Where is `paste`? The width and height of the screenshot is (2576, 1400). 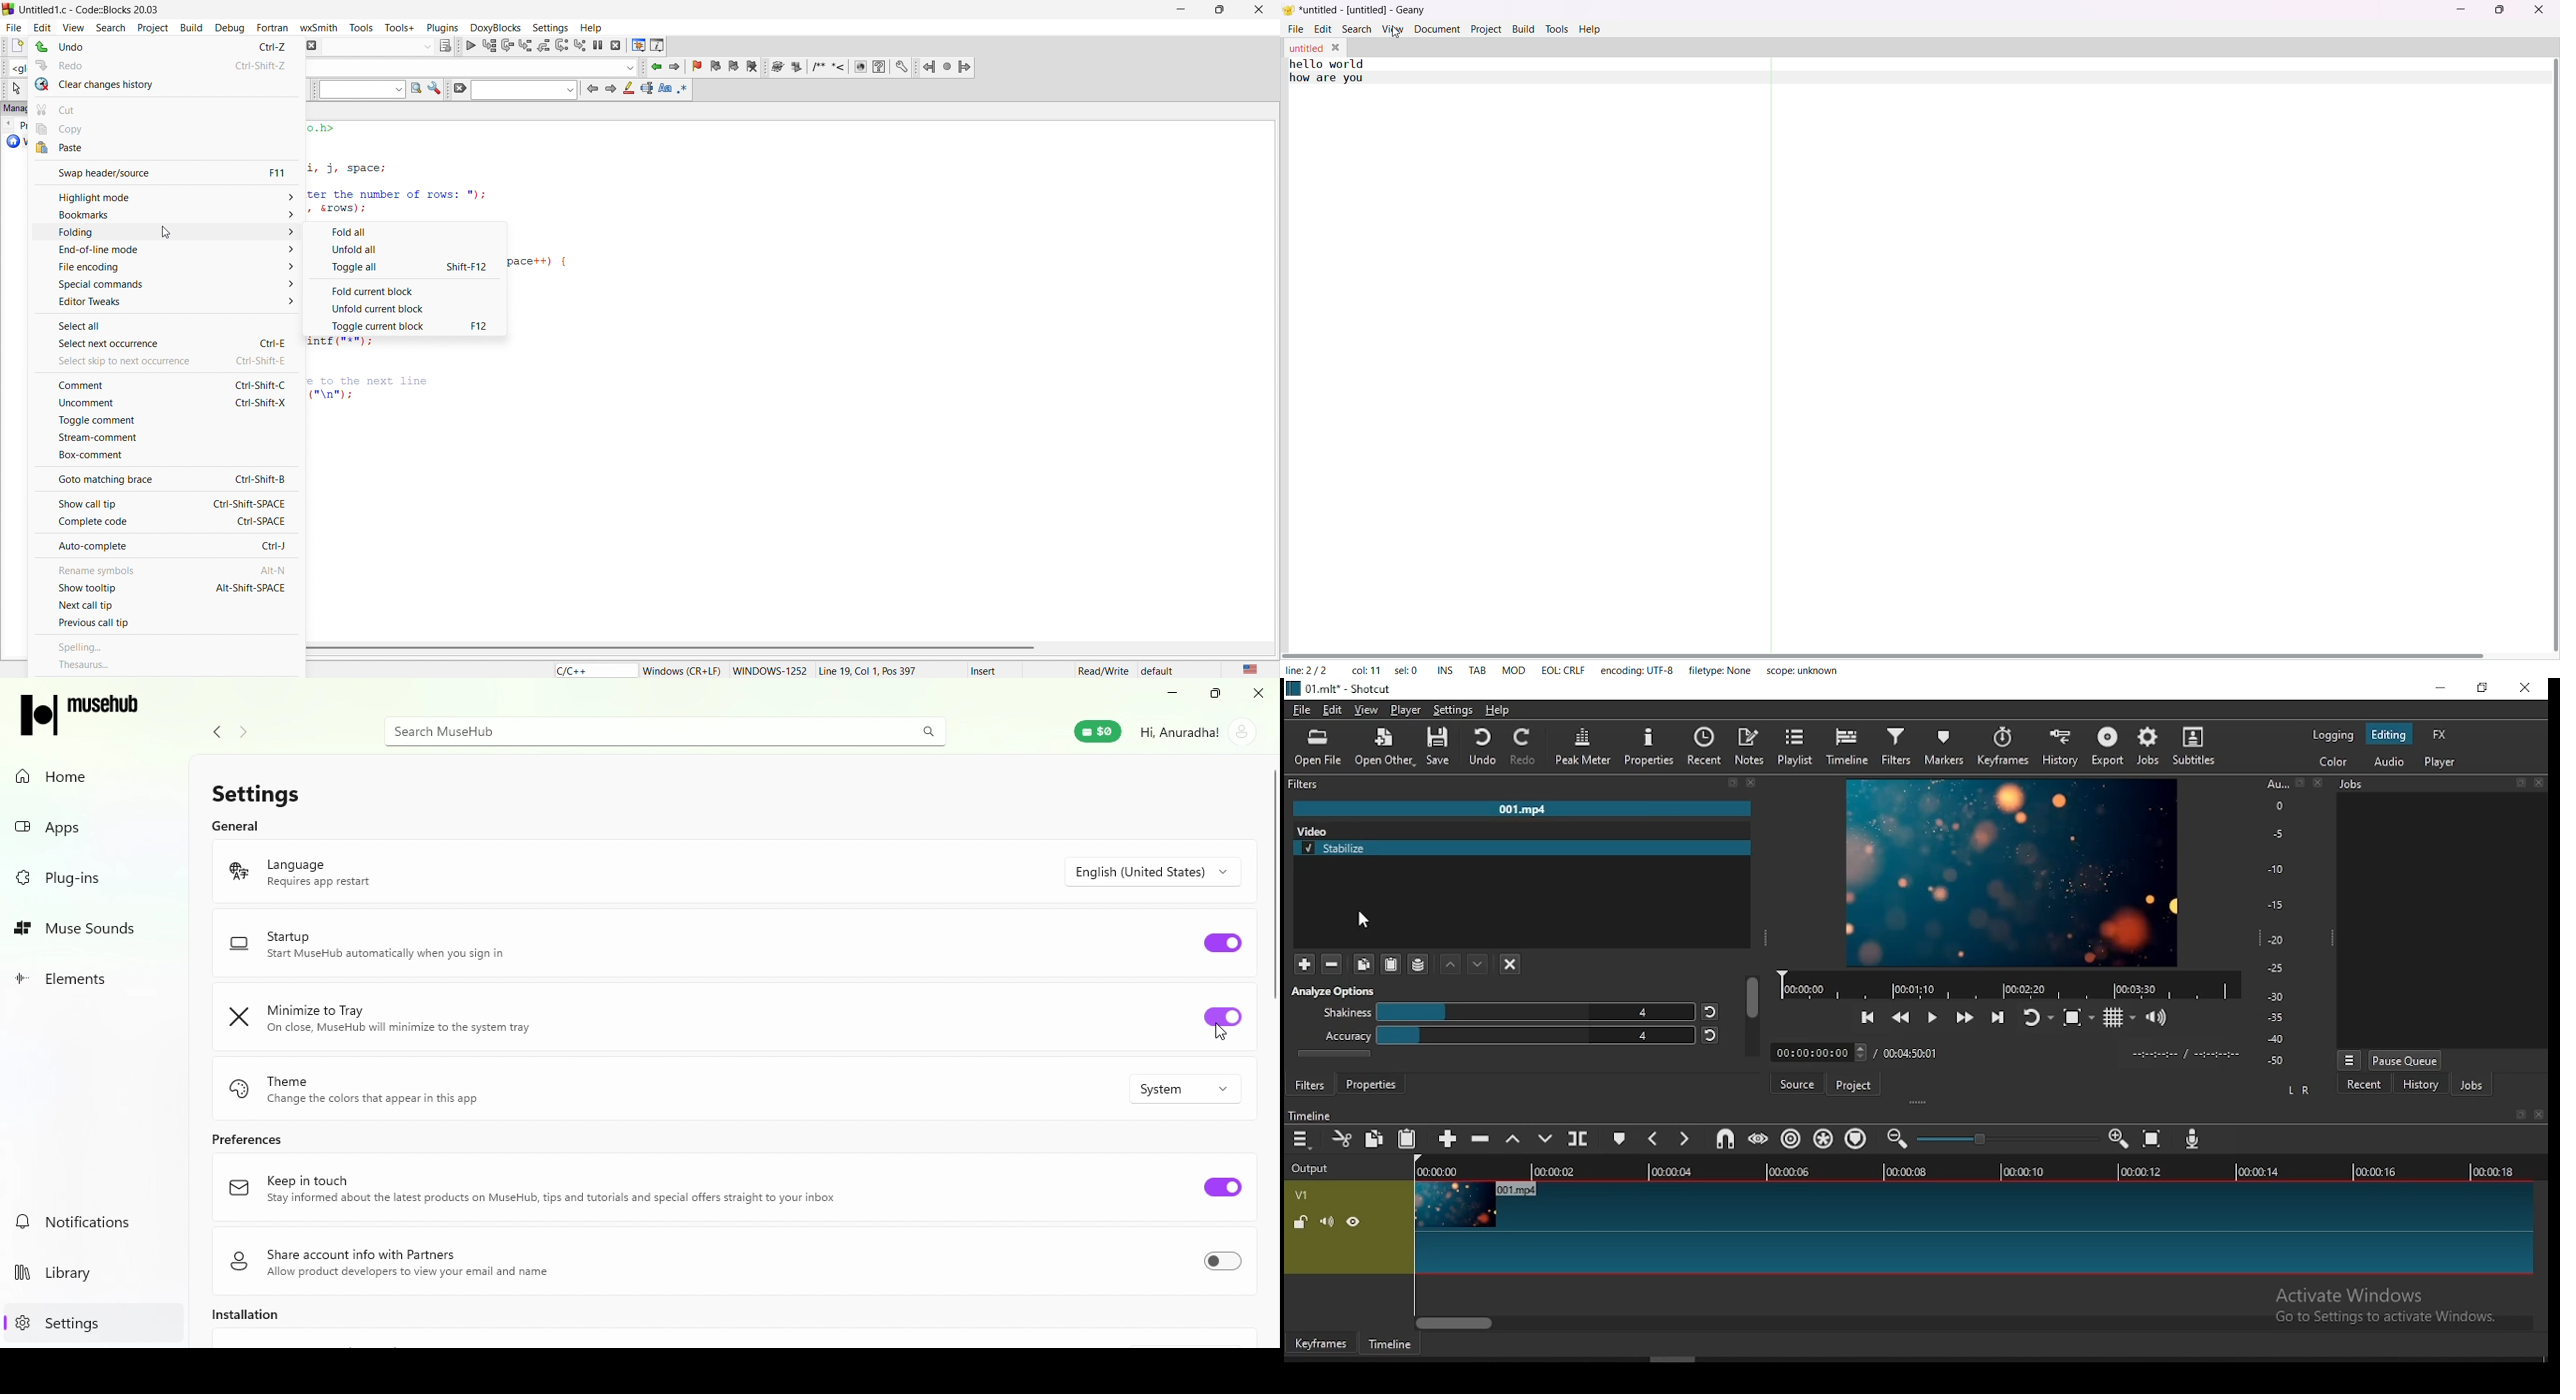 paste is located at coordinates (1407, 1139).